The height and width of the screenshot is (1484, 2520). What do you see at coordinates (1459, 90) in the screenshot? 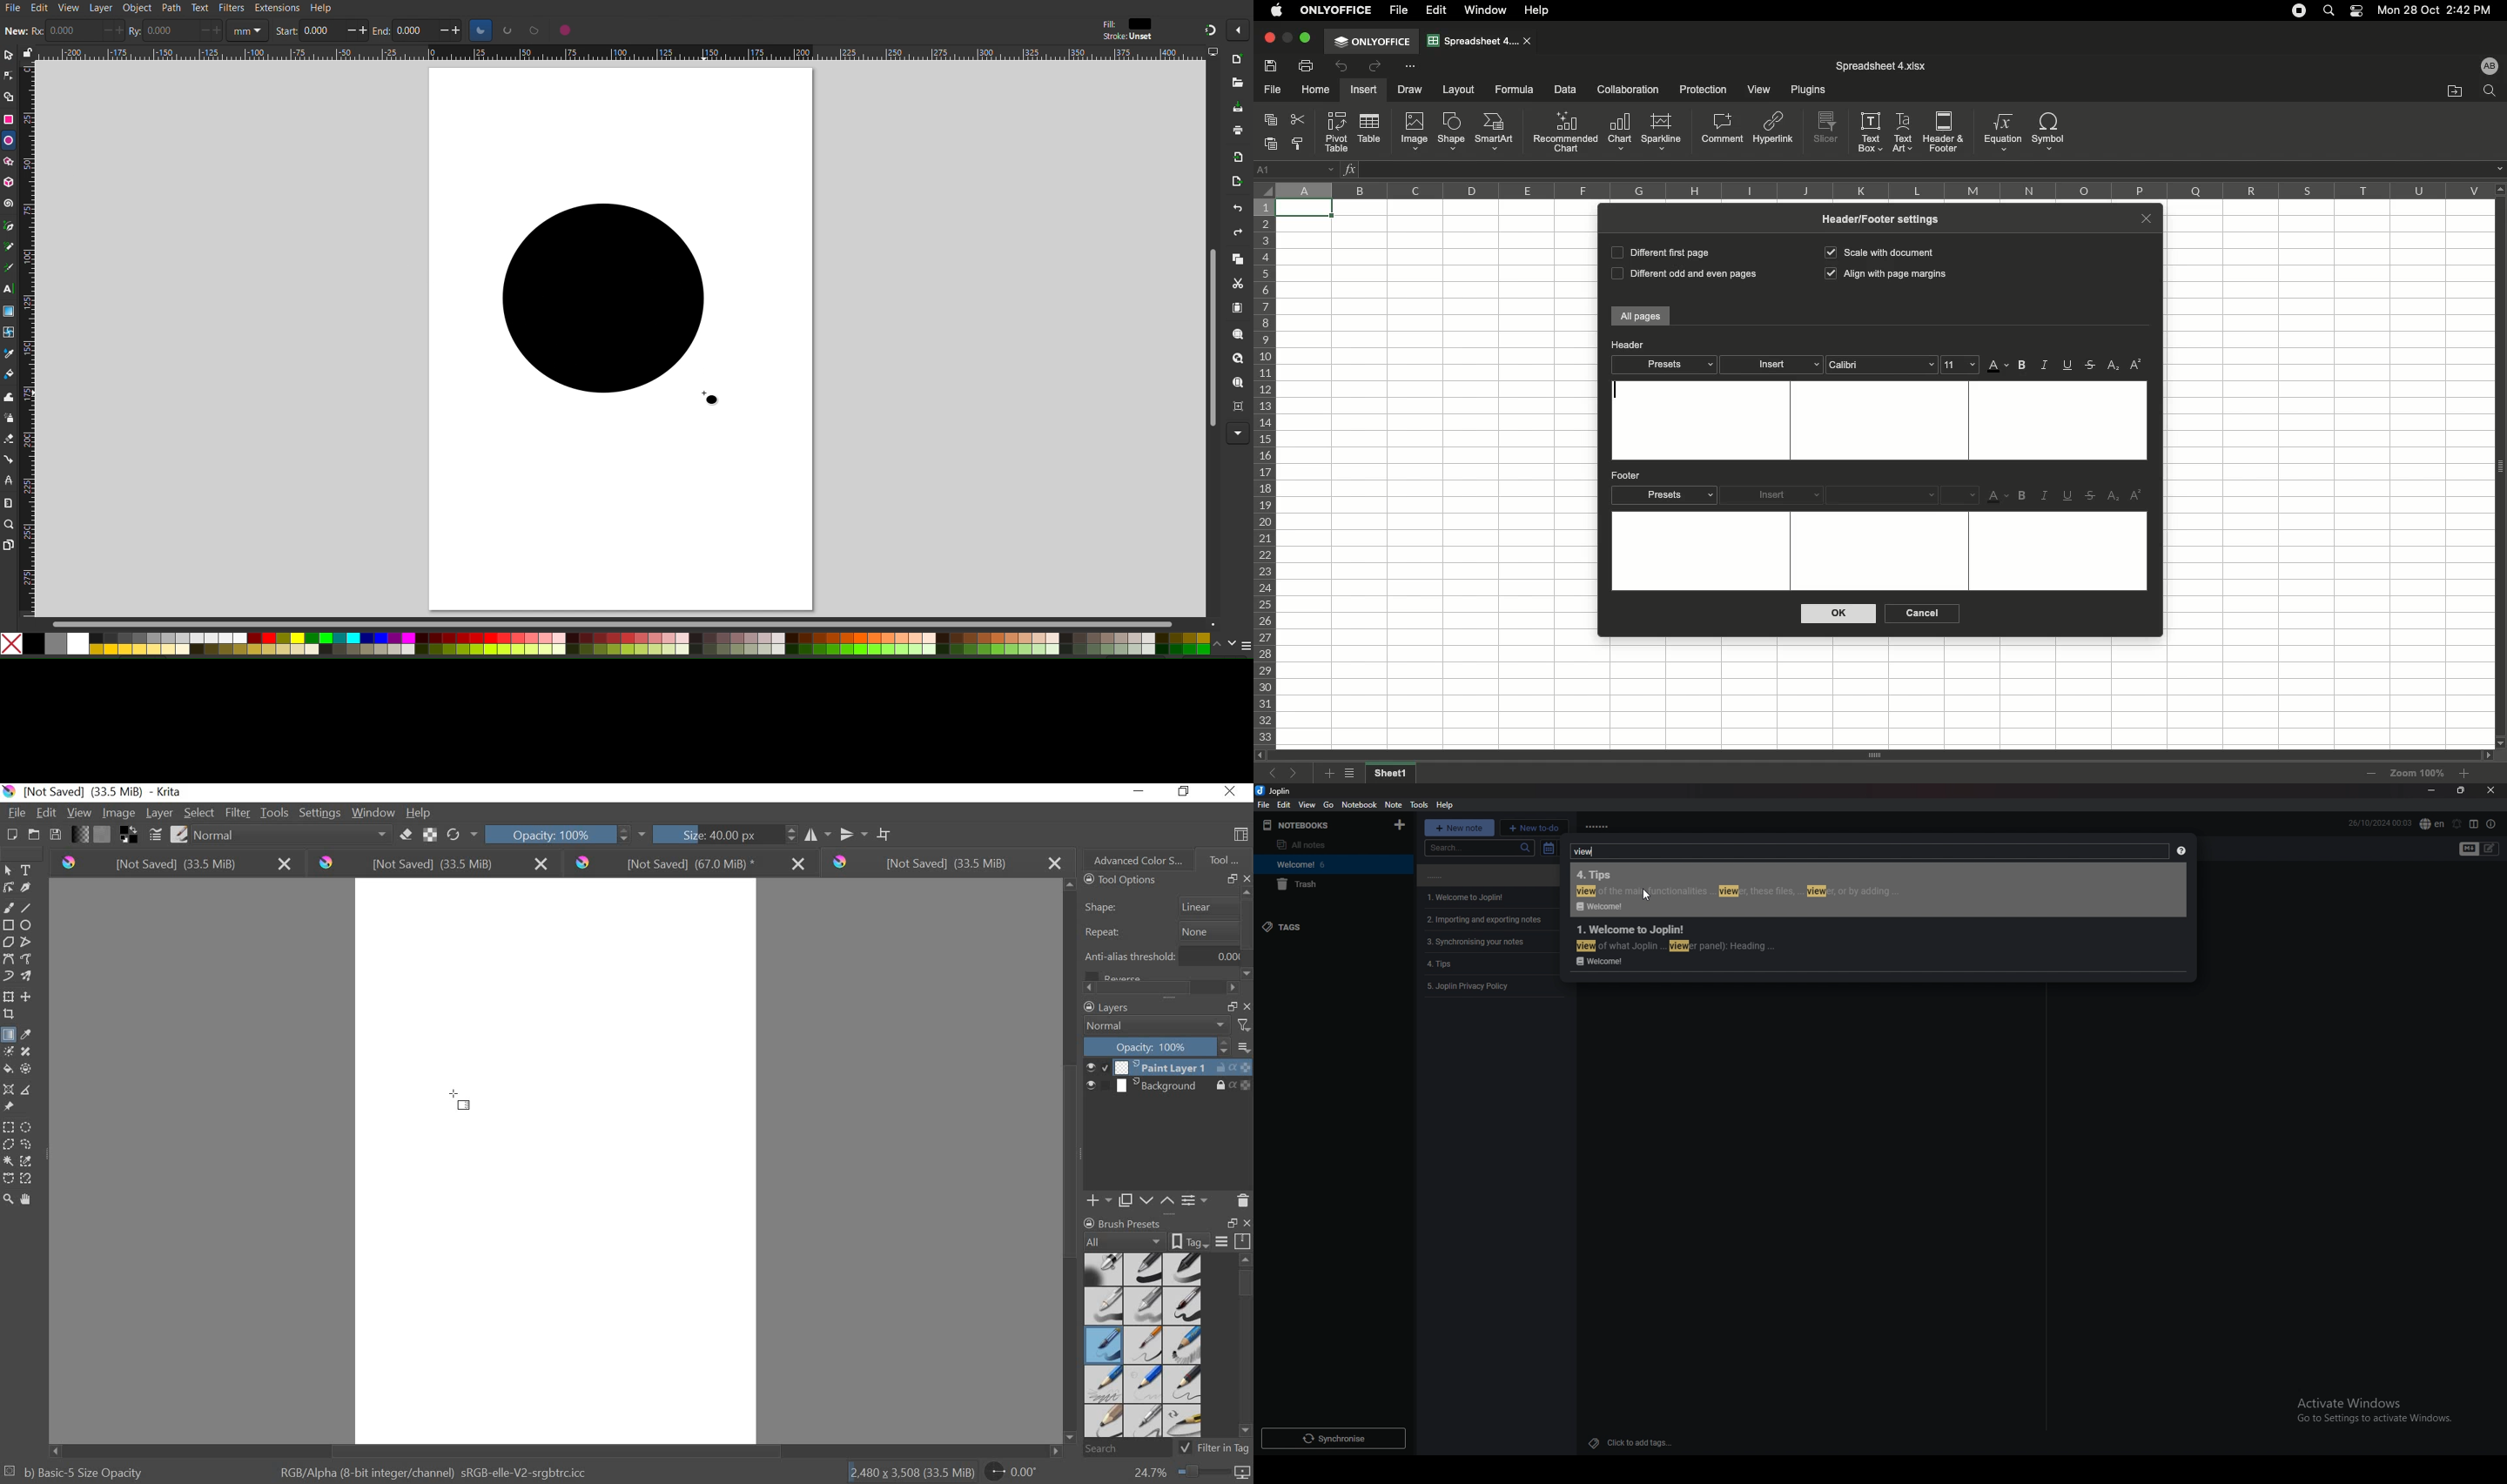
I see `Layout` at bounding box center [1459, 90].